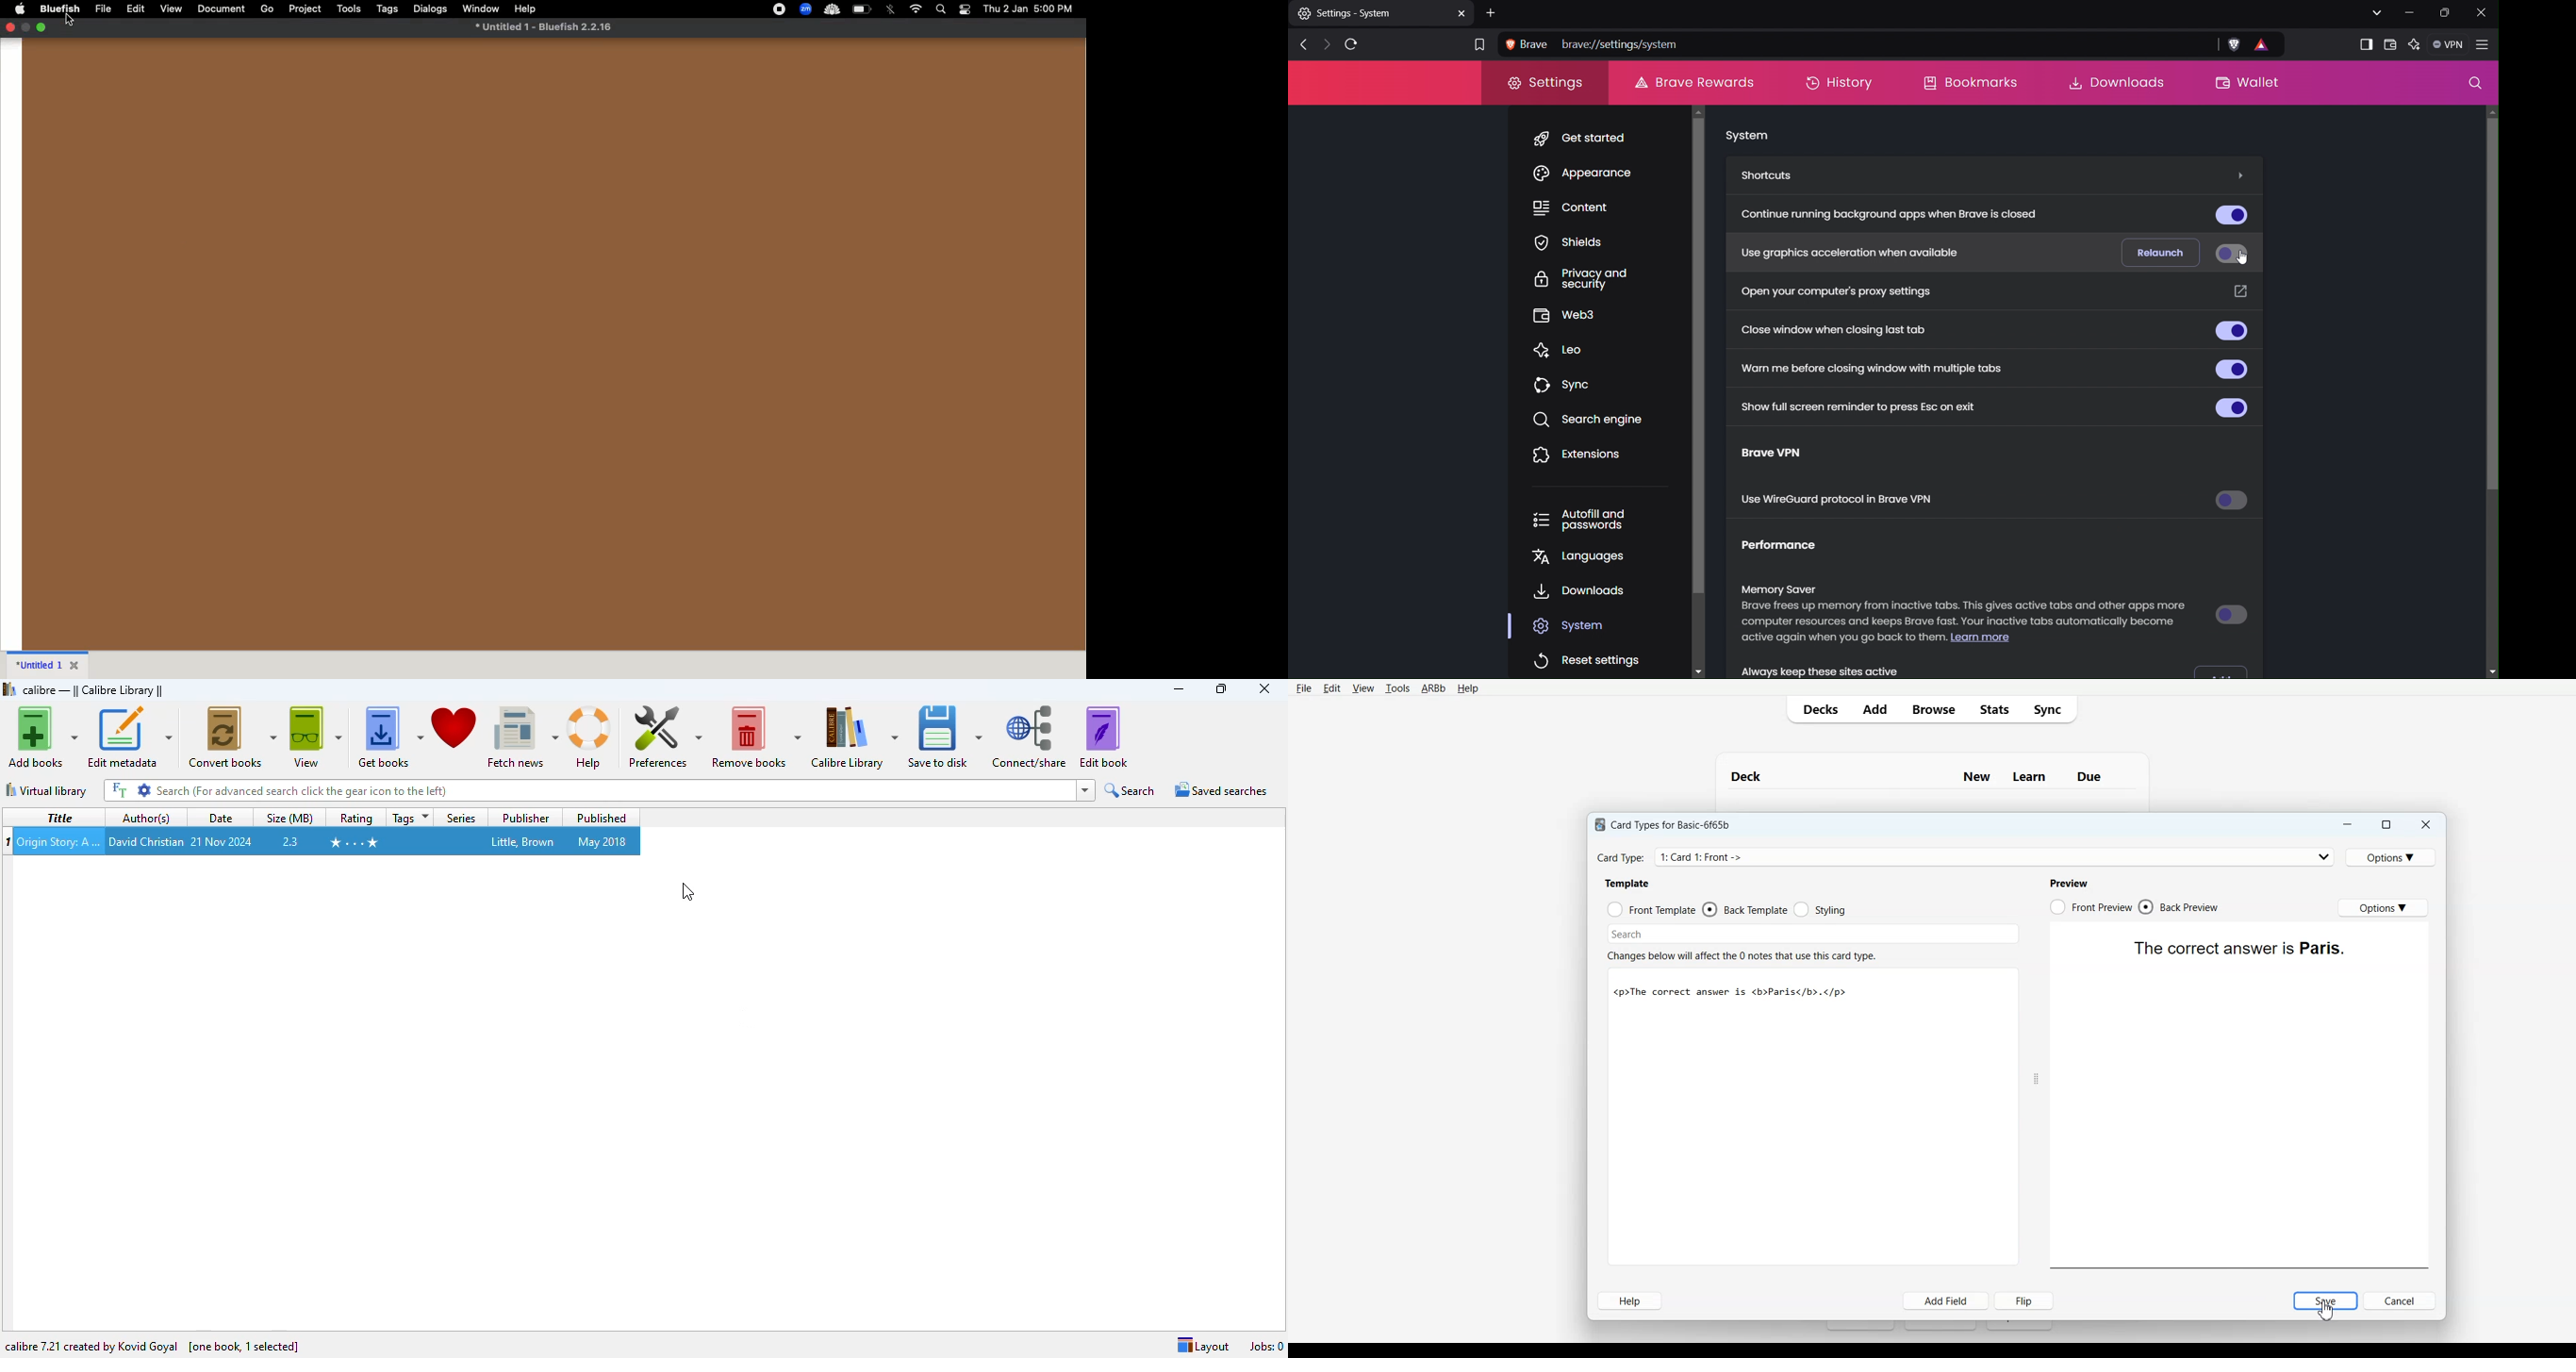 The image size is (2576, 1372). What do you see at coordinates (2447, 44) in the screenshot?
I see `VPN` at bounding box center [2447, 44].